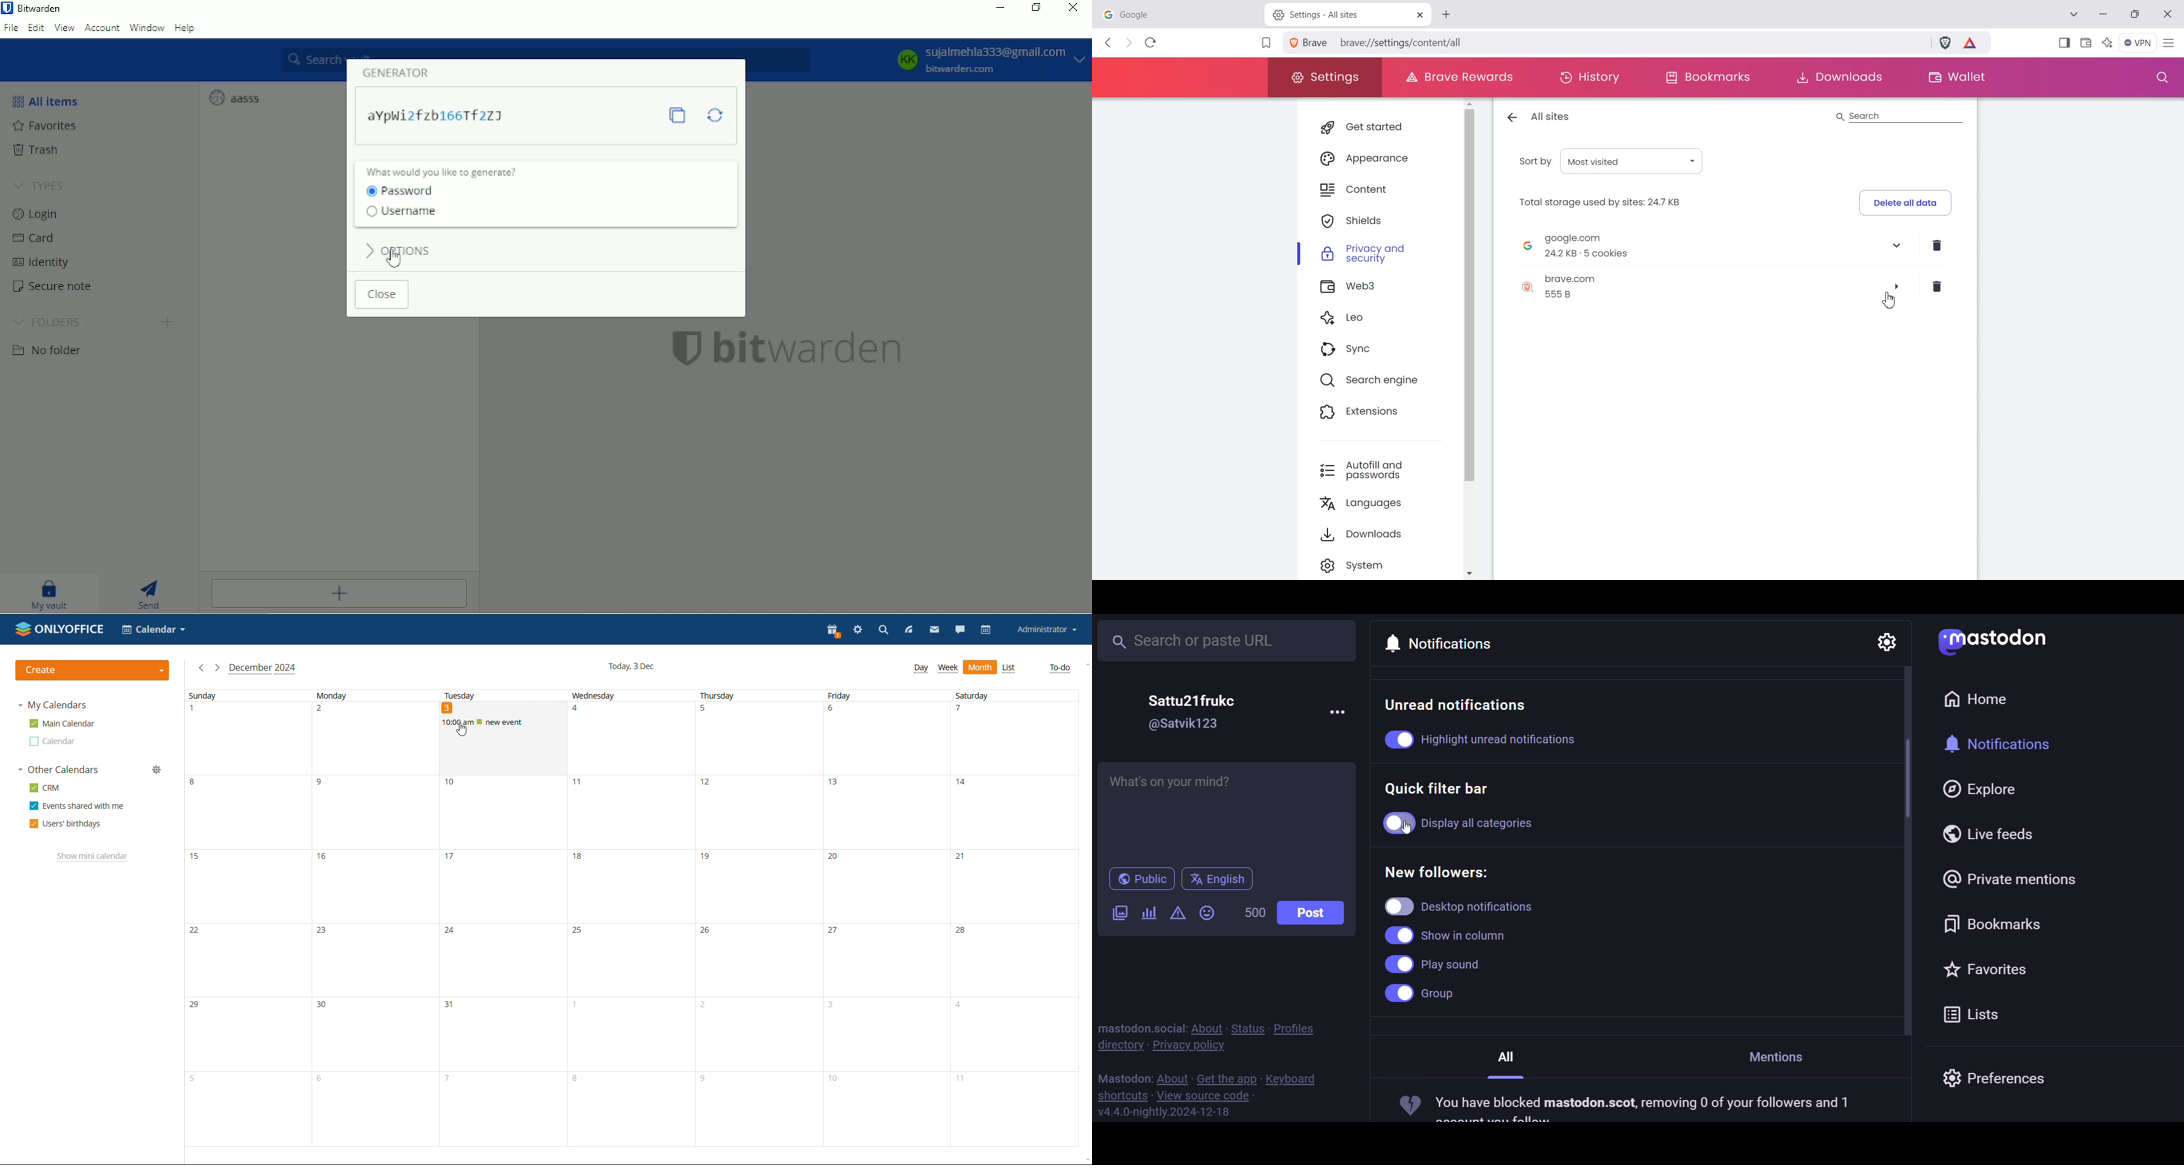  Describe the element at coordinates (1151, 42) in the screenshot. I see `Reload` at that location.